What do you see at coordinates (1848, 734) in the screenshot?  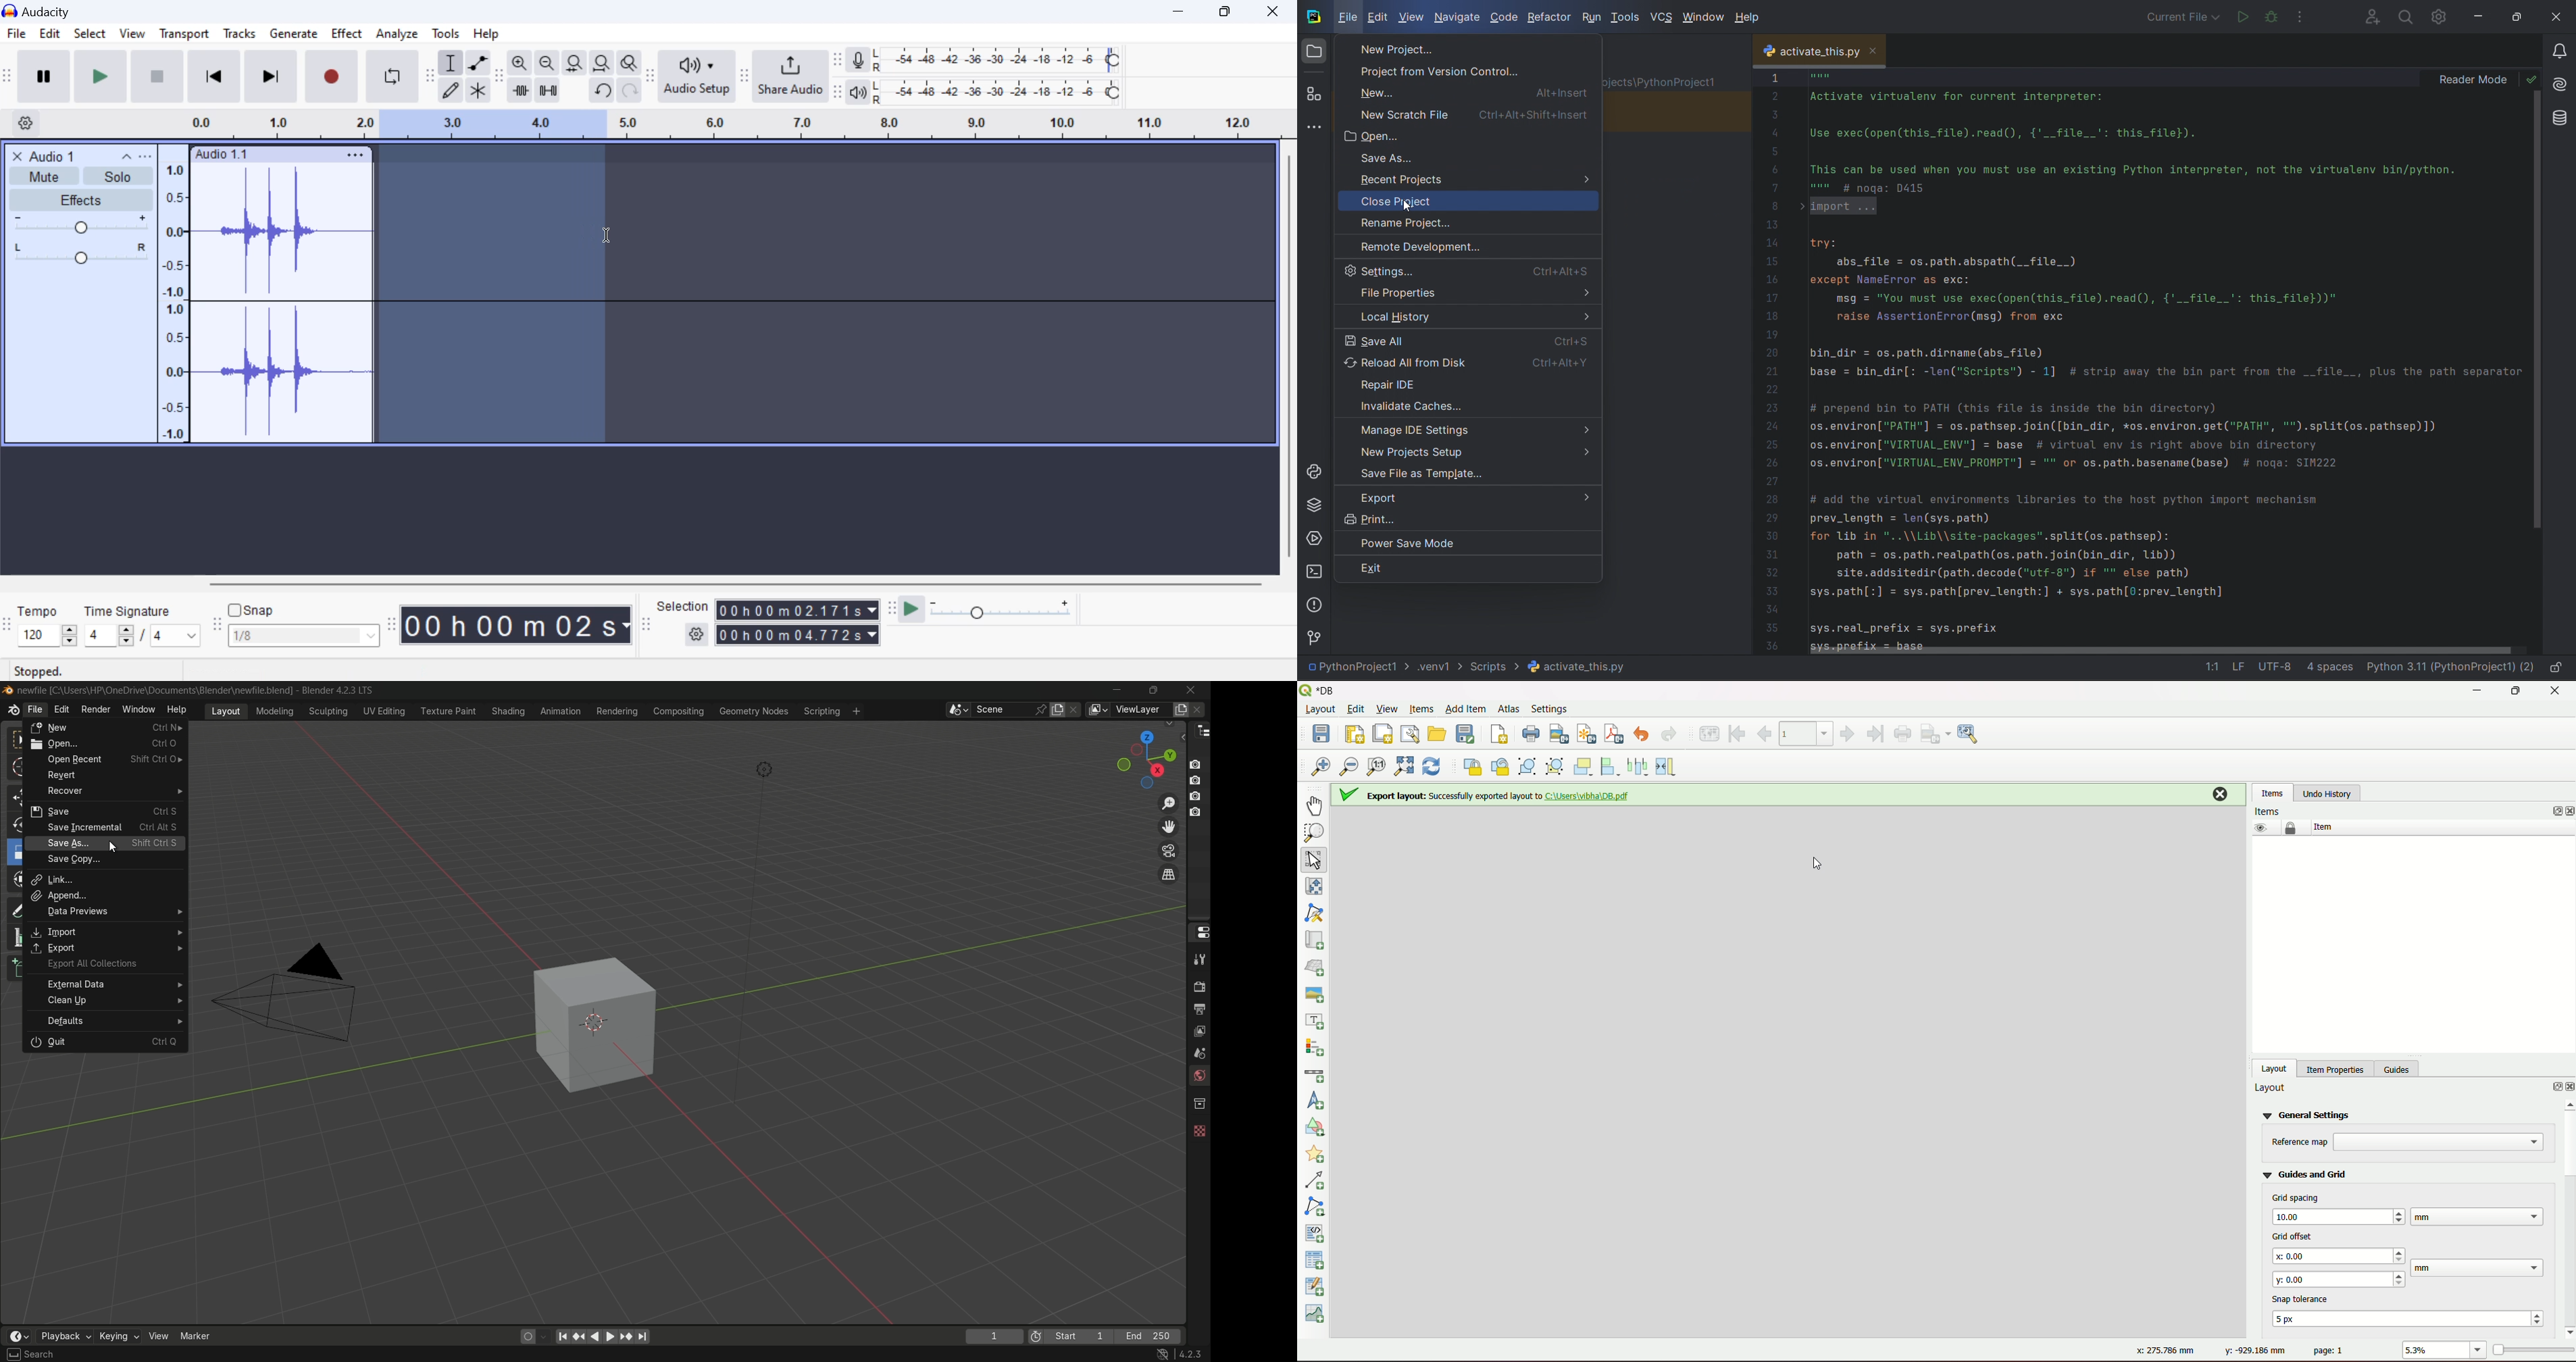 I see `next feature` at bounding box center [1848, 734].